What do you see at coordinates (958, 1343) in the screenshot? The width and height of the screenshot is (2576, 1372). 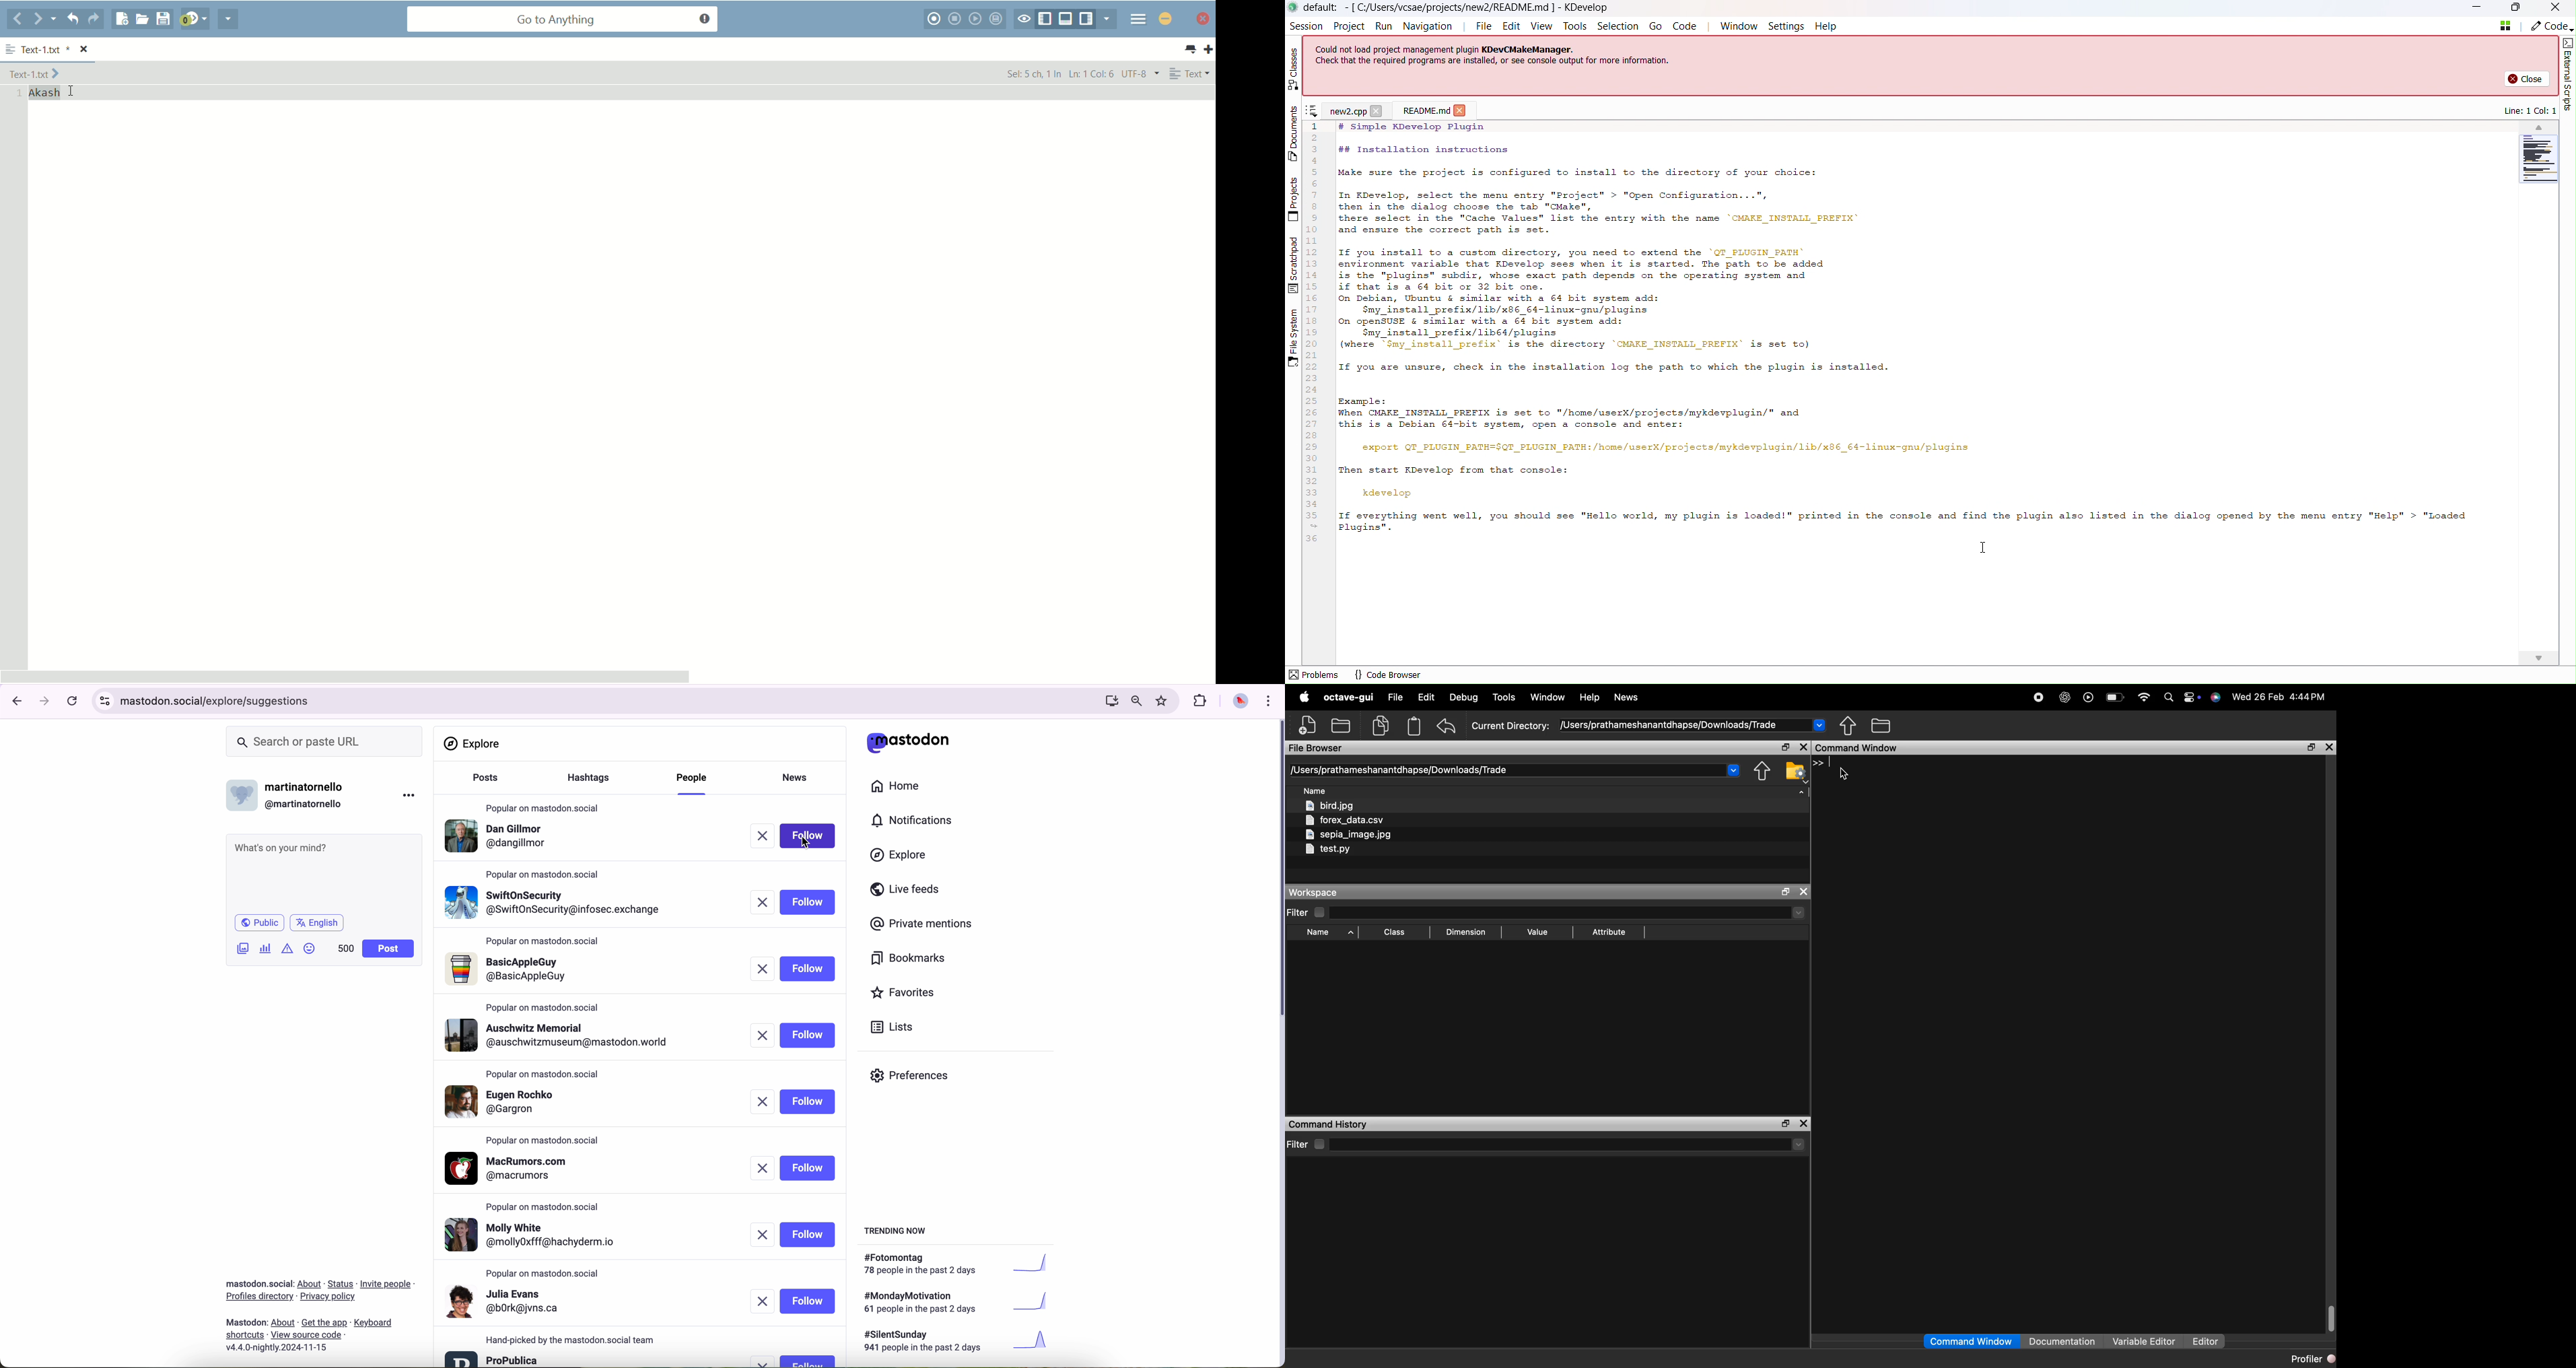 I see `#silentsunday` at bounding box center [958, 1343].